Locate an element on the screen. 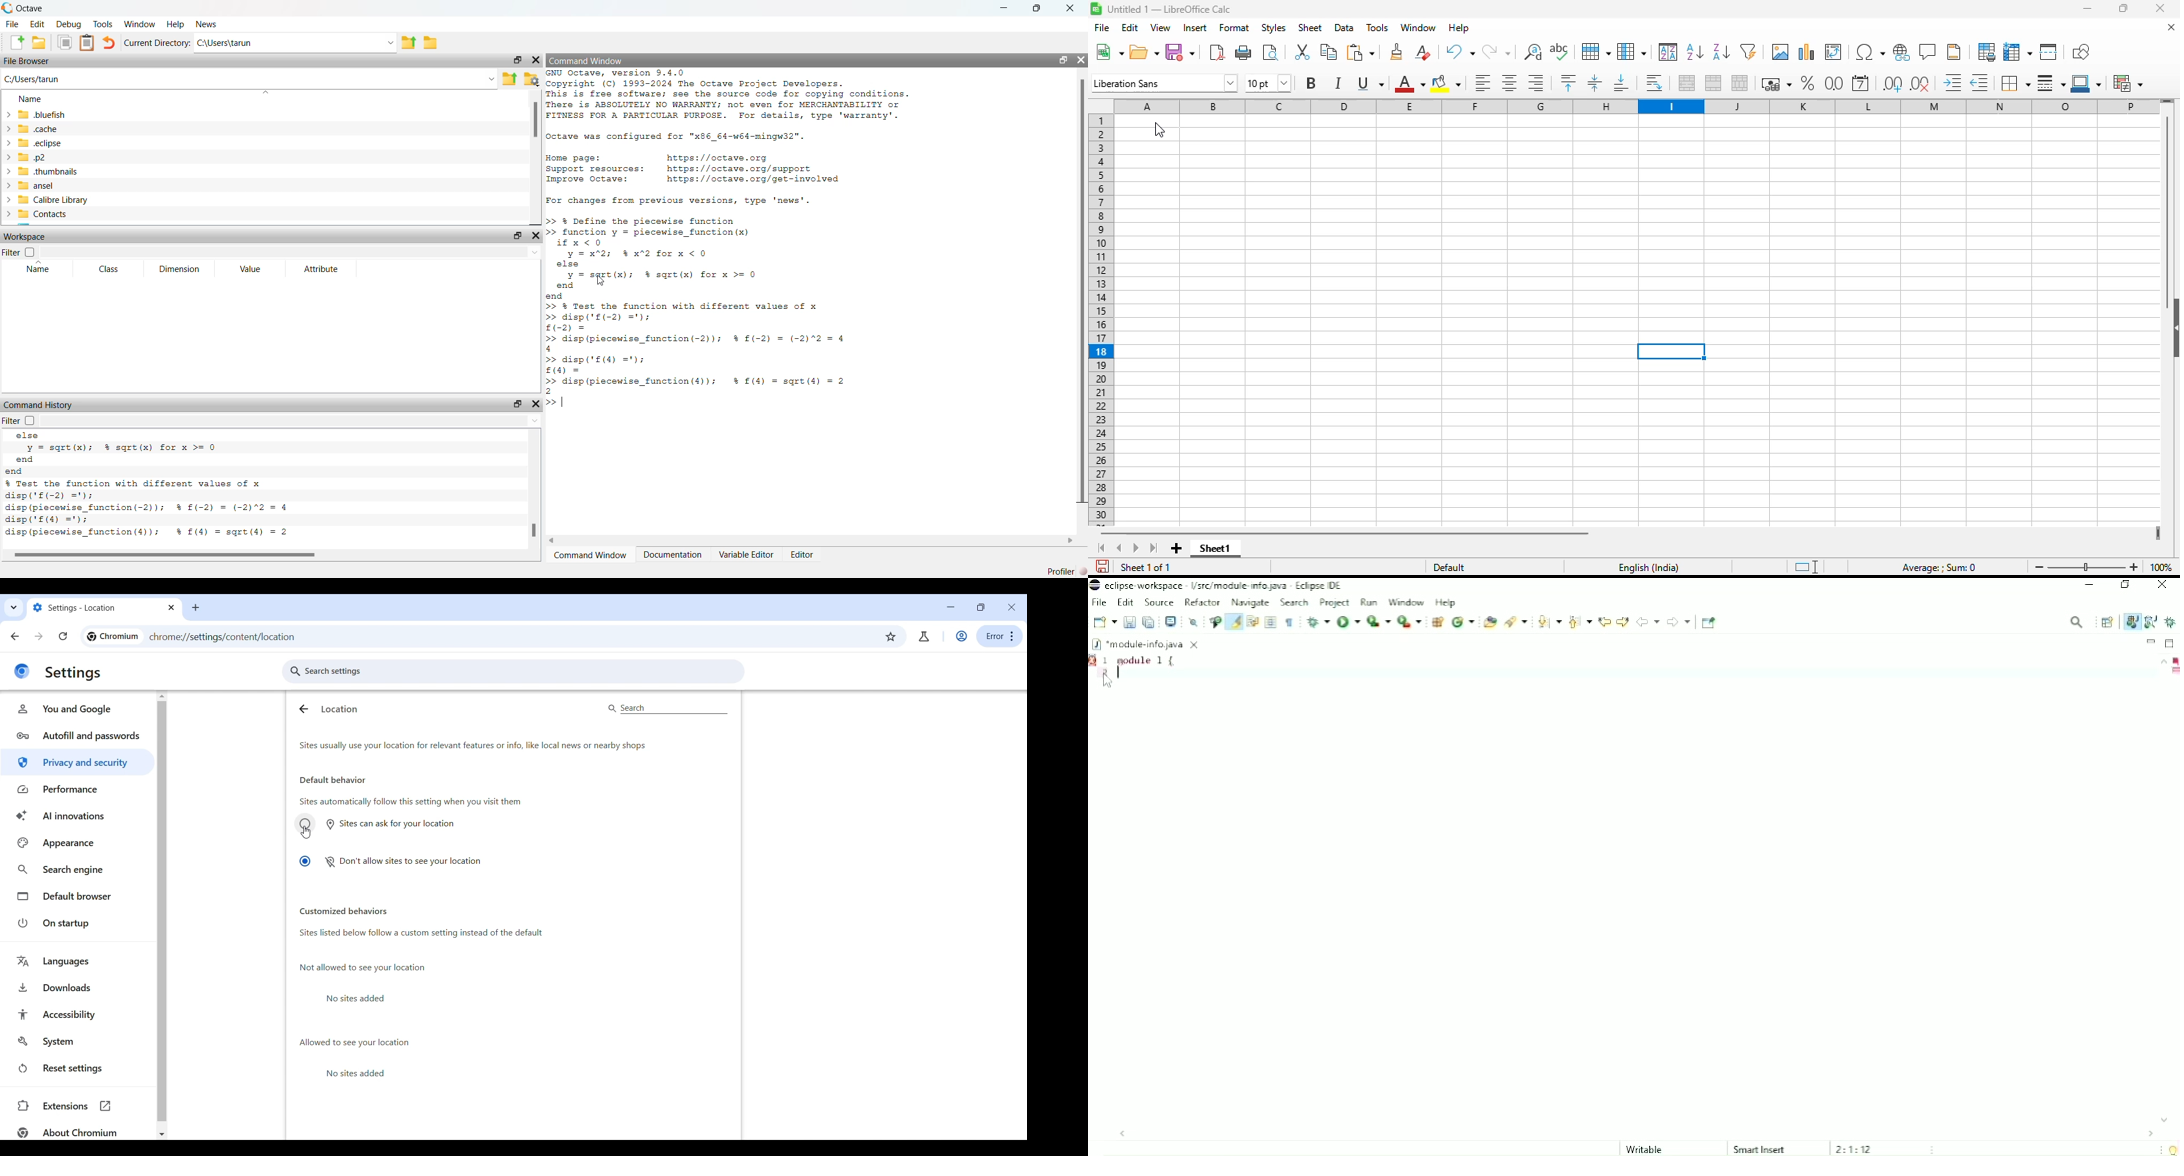 The height and width of the screenshot is (1176, 2184). column is located at coordinates (1632, 52).